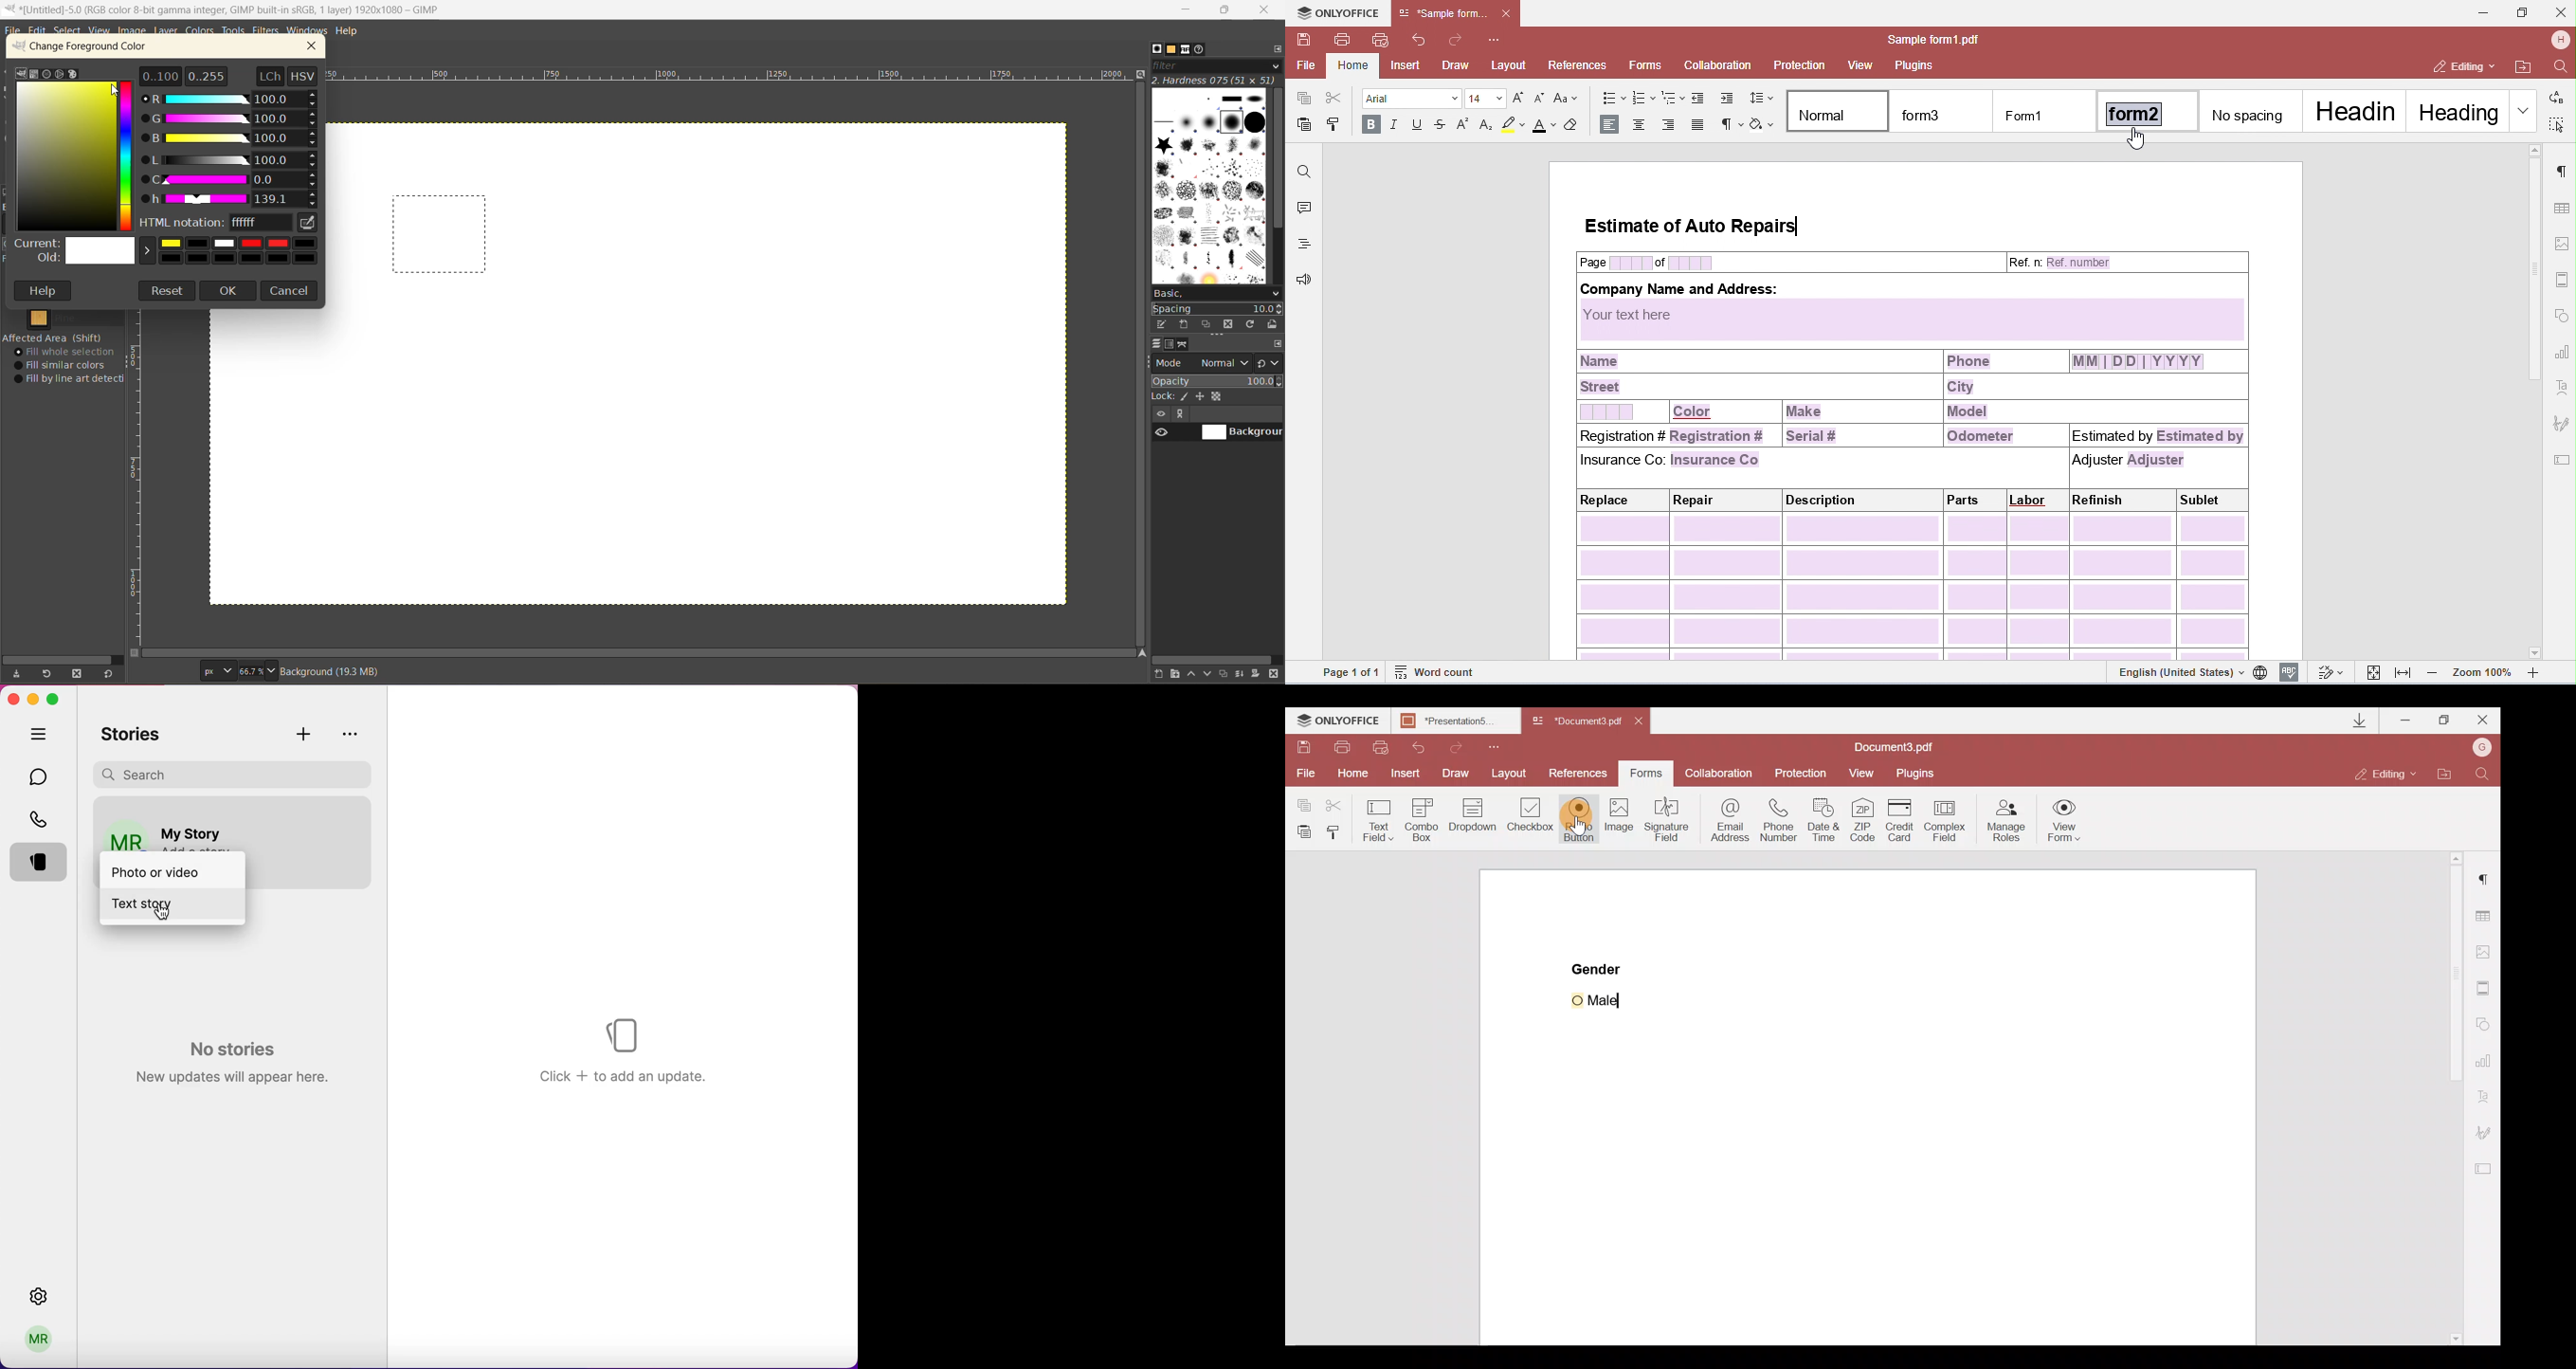 This screenshot has height=1372, width=2576. What do you see at coordinates (1456, 772) in the screenshot?
I see `Draw` at bounding box center [1456, 772].